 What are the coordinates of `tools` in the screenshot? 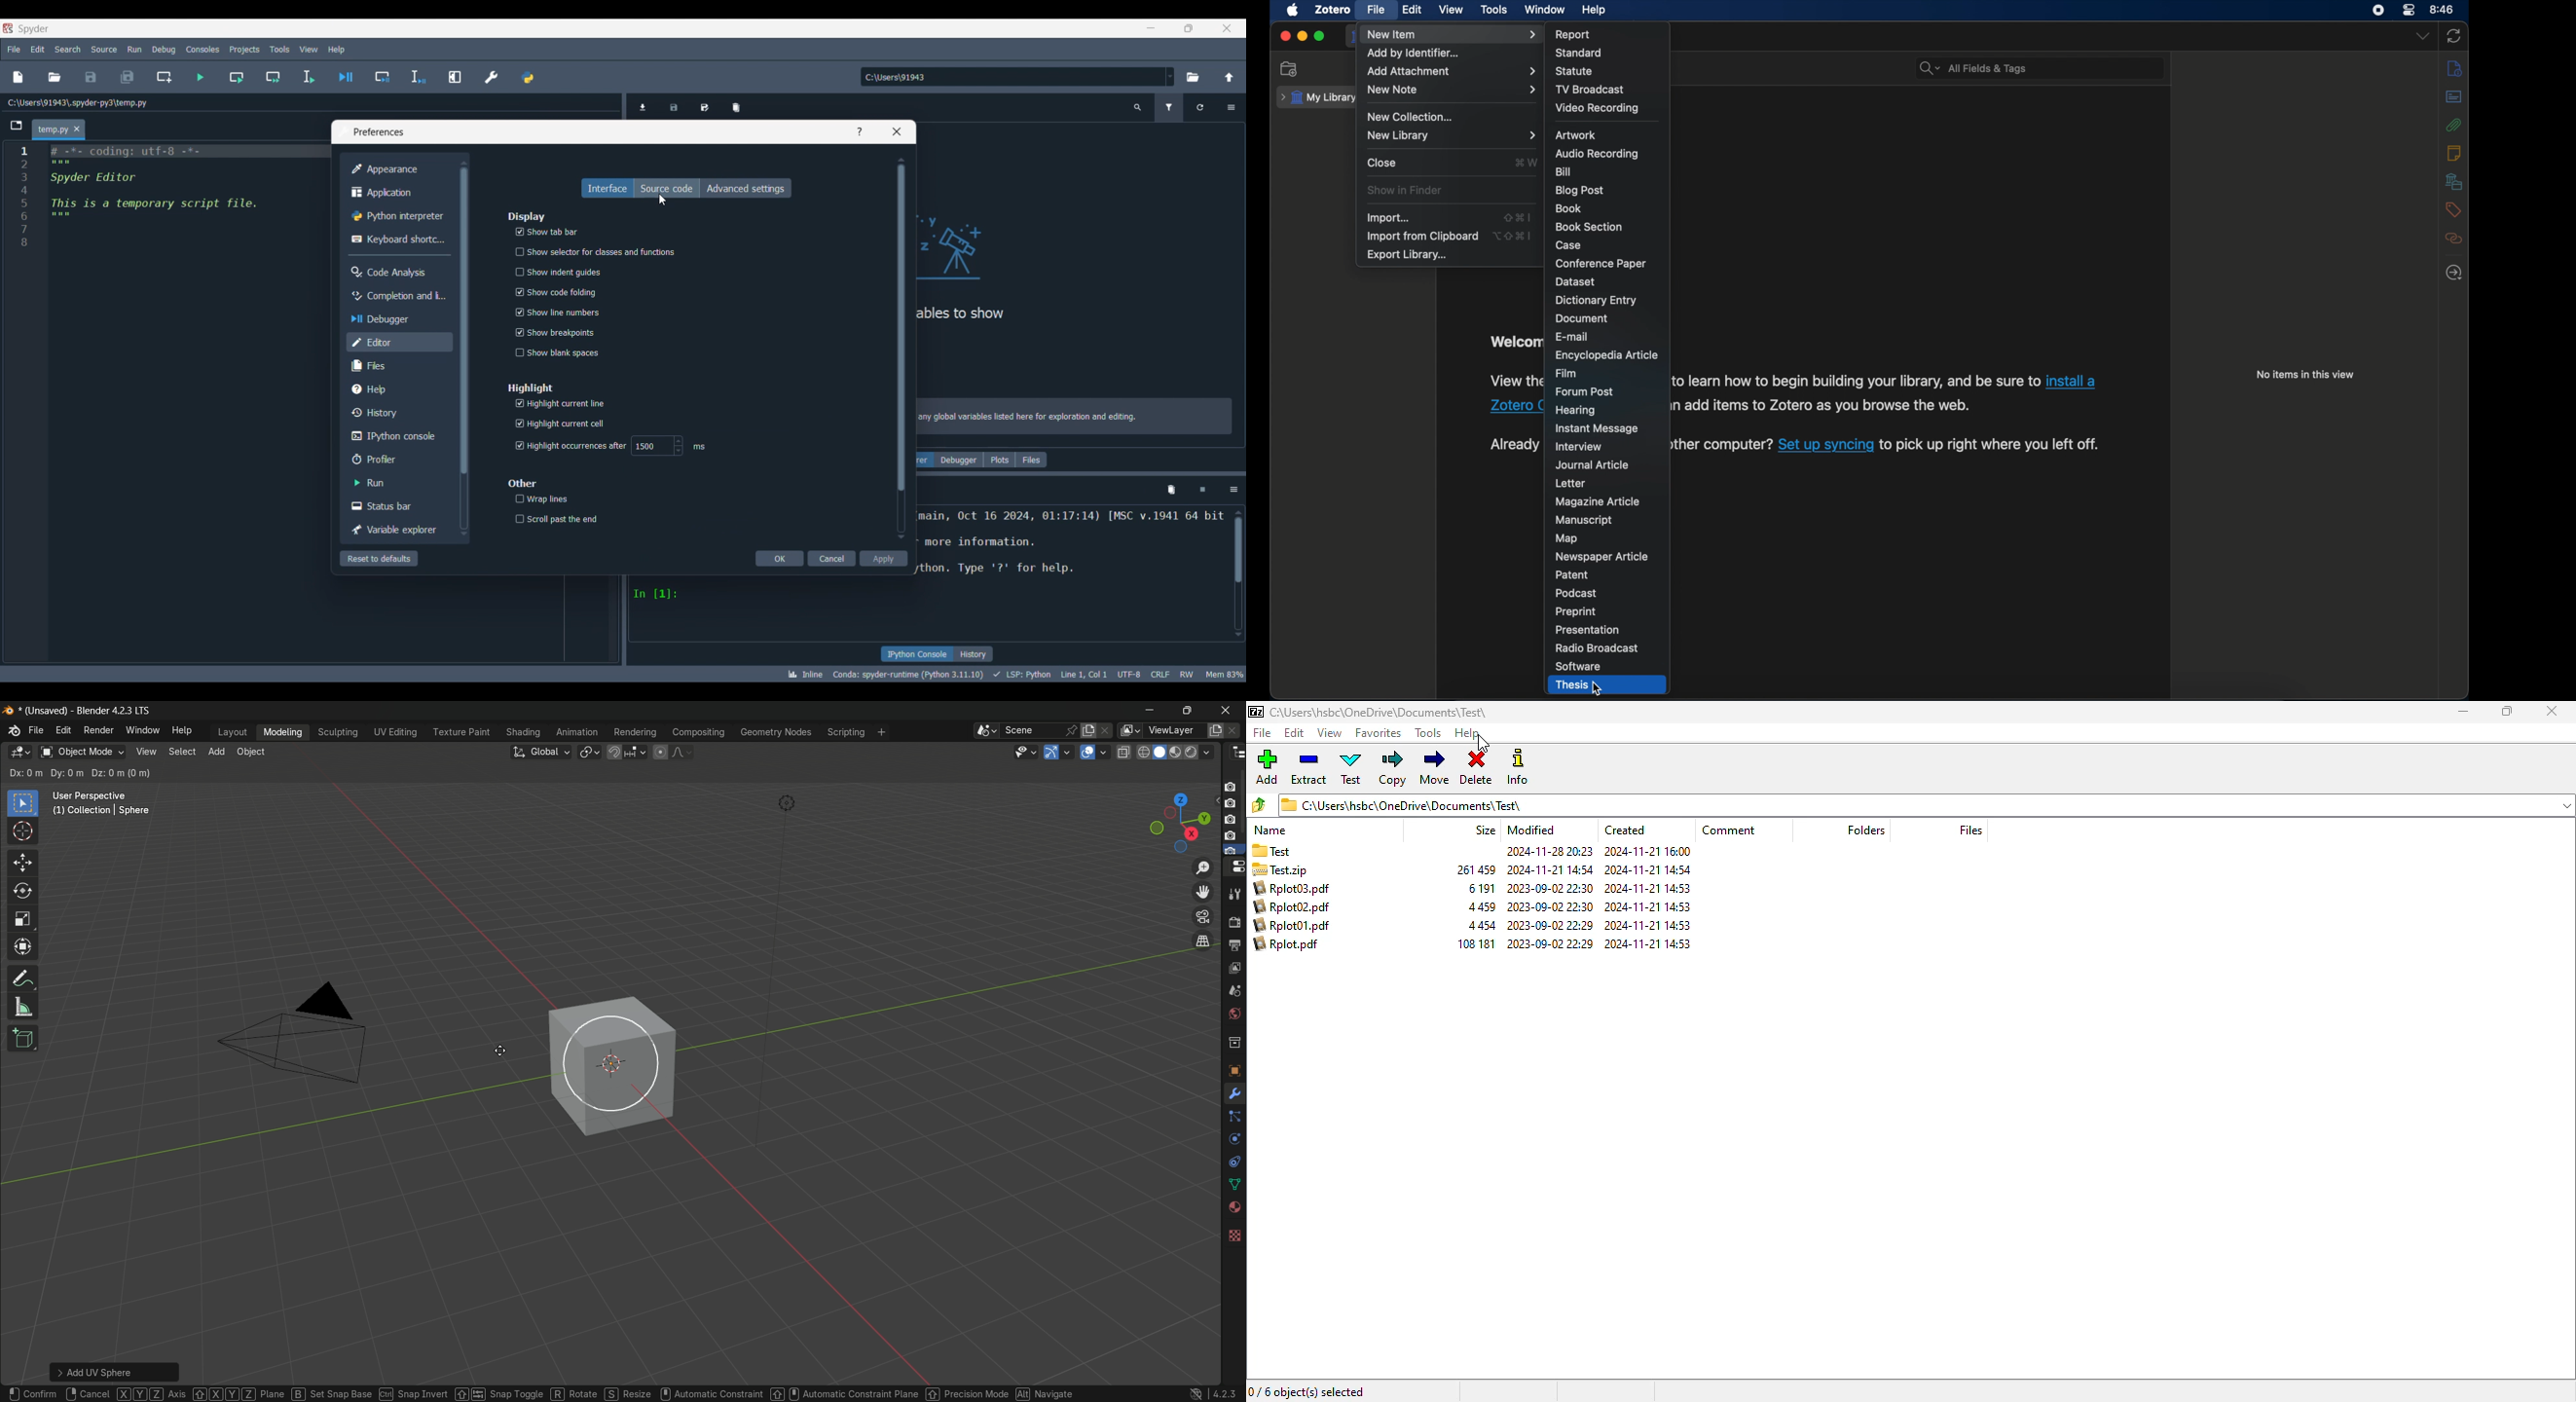 It's located at (1495, 9).